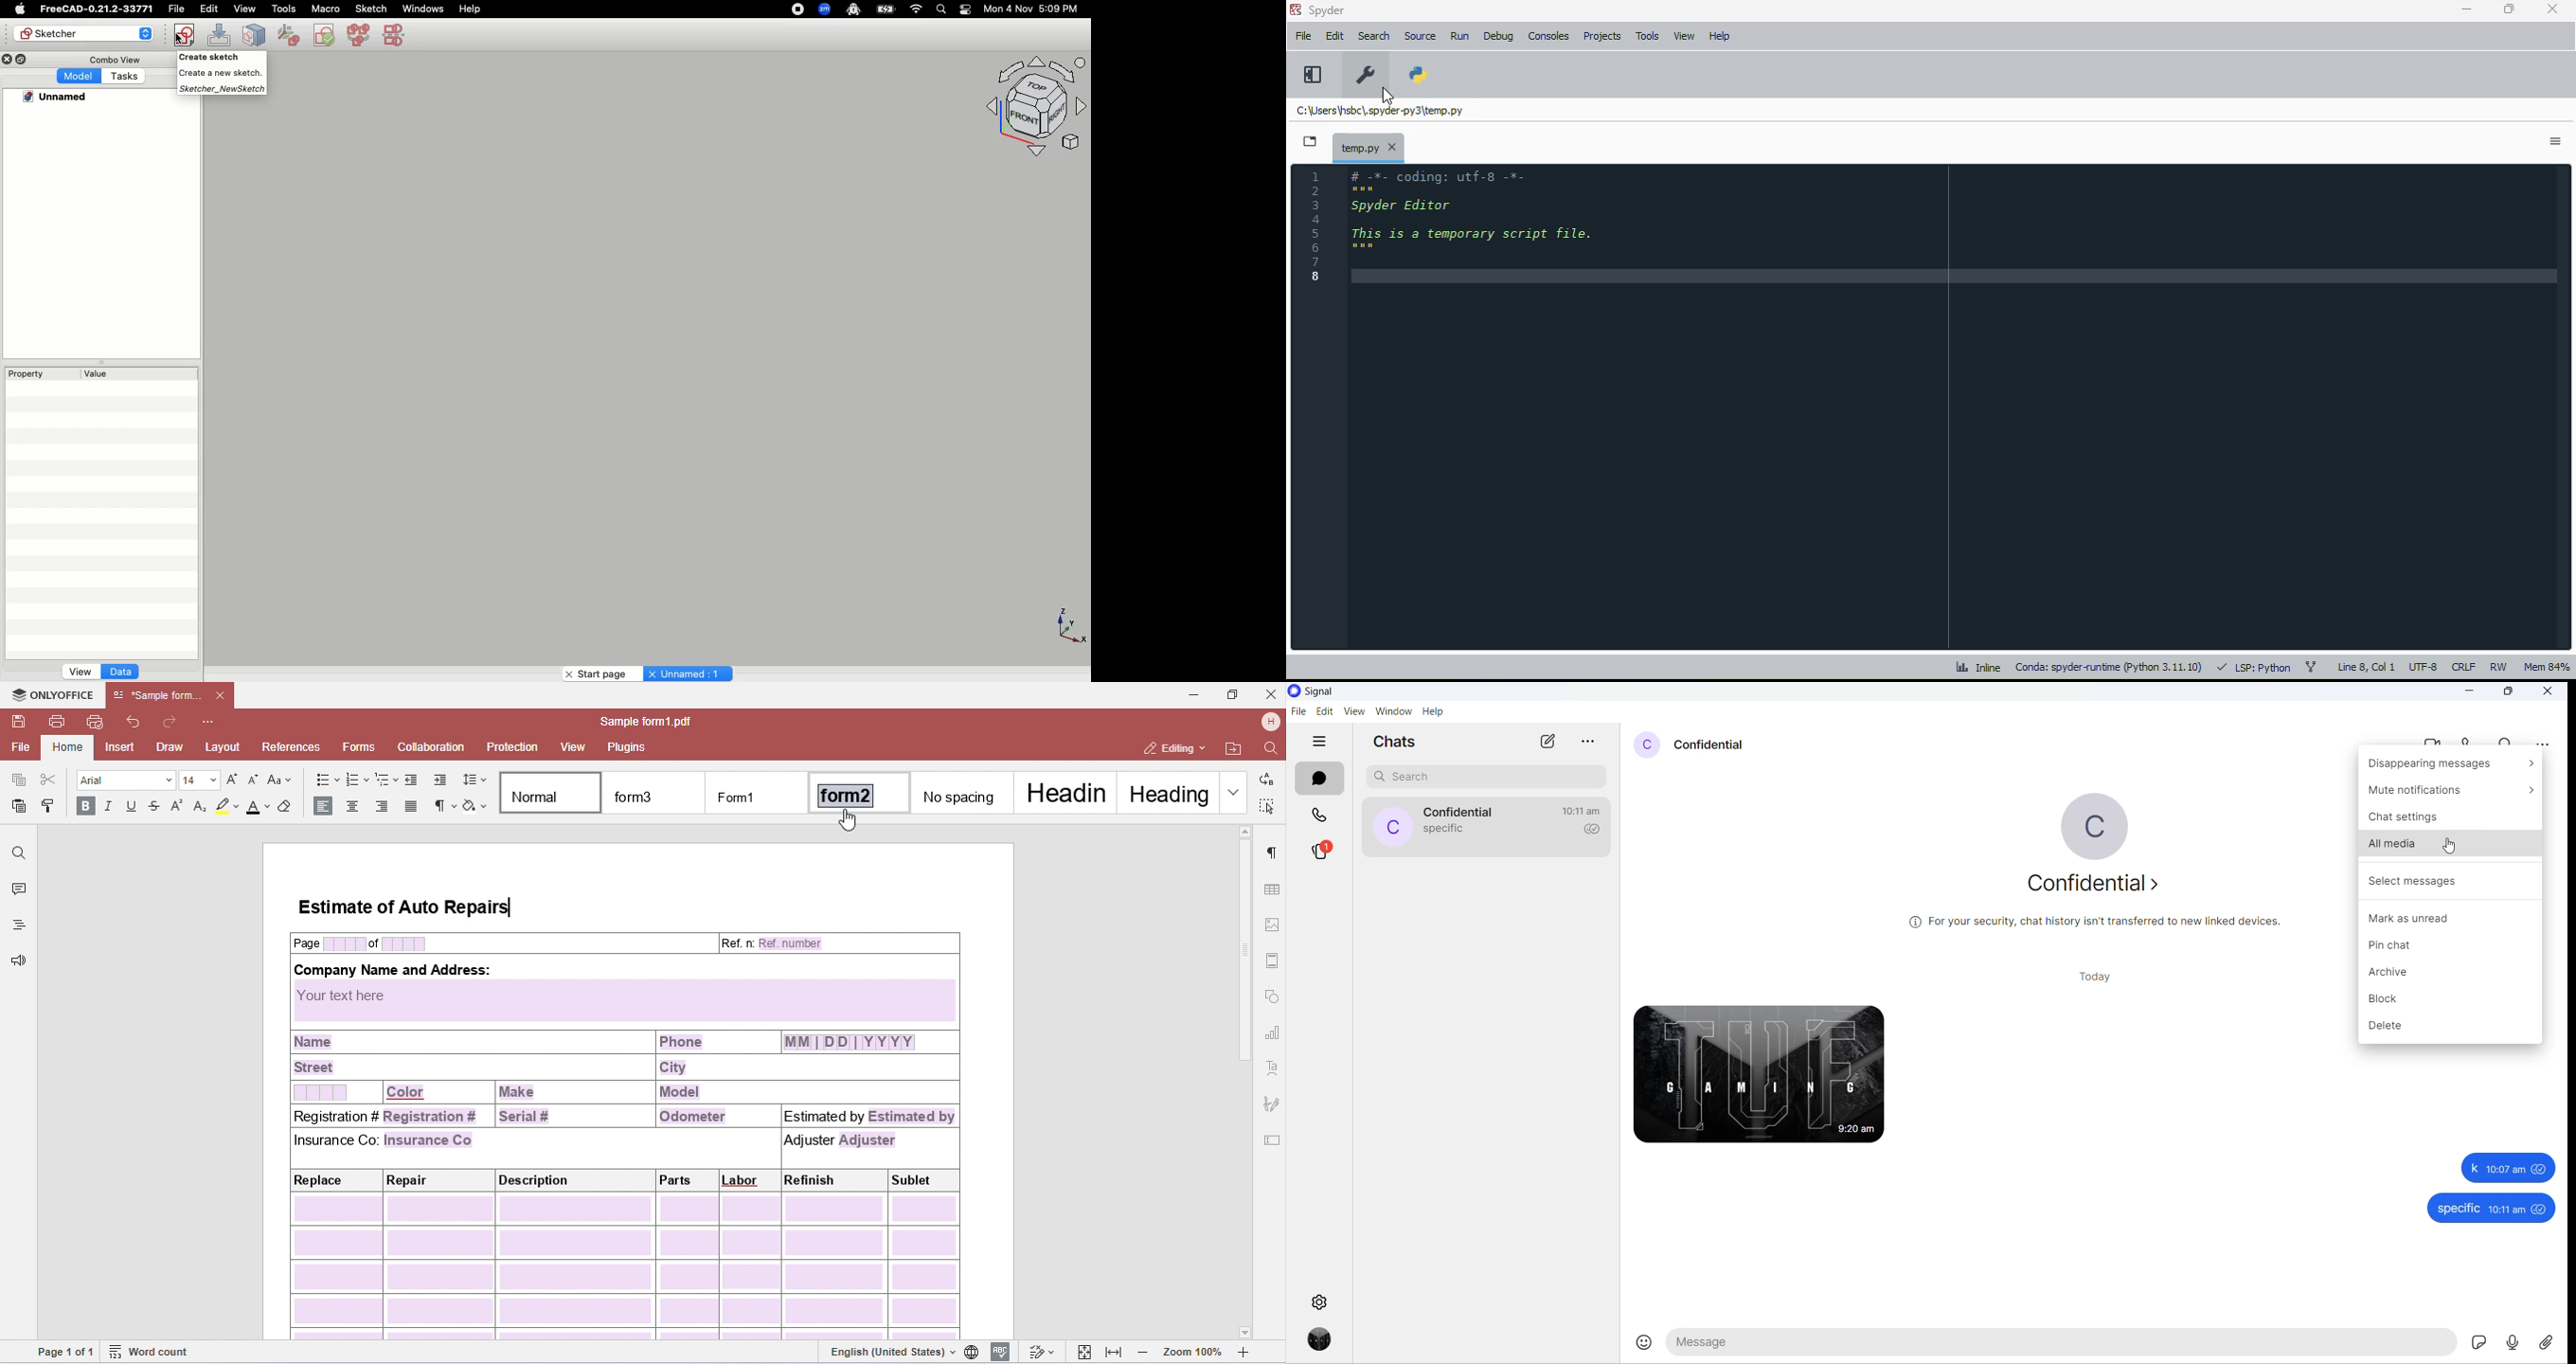  What do you see at coordinates (2544, 742) in the screenshot?
I see `more options` at bounding box center [2544, 742].